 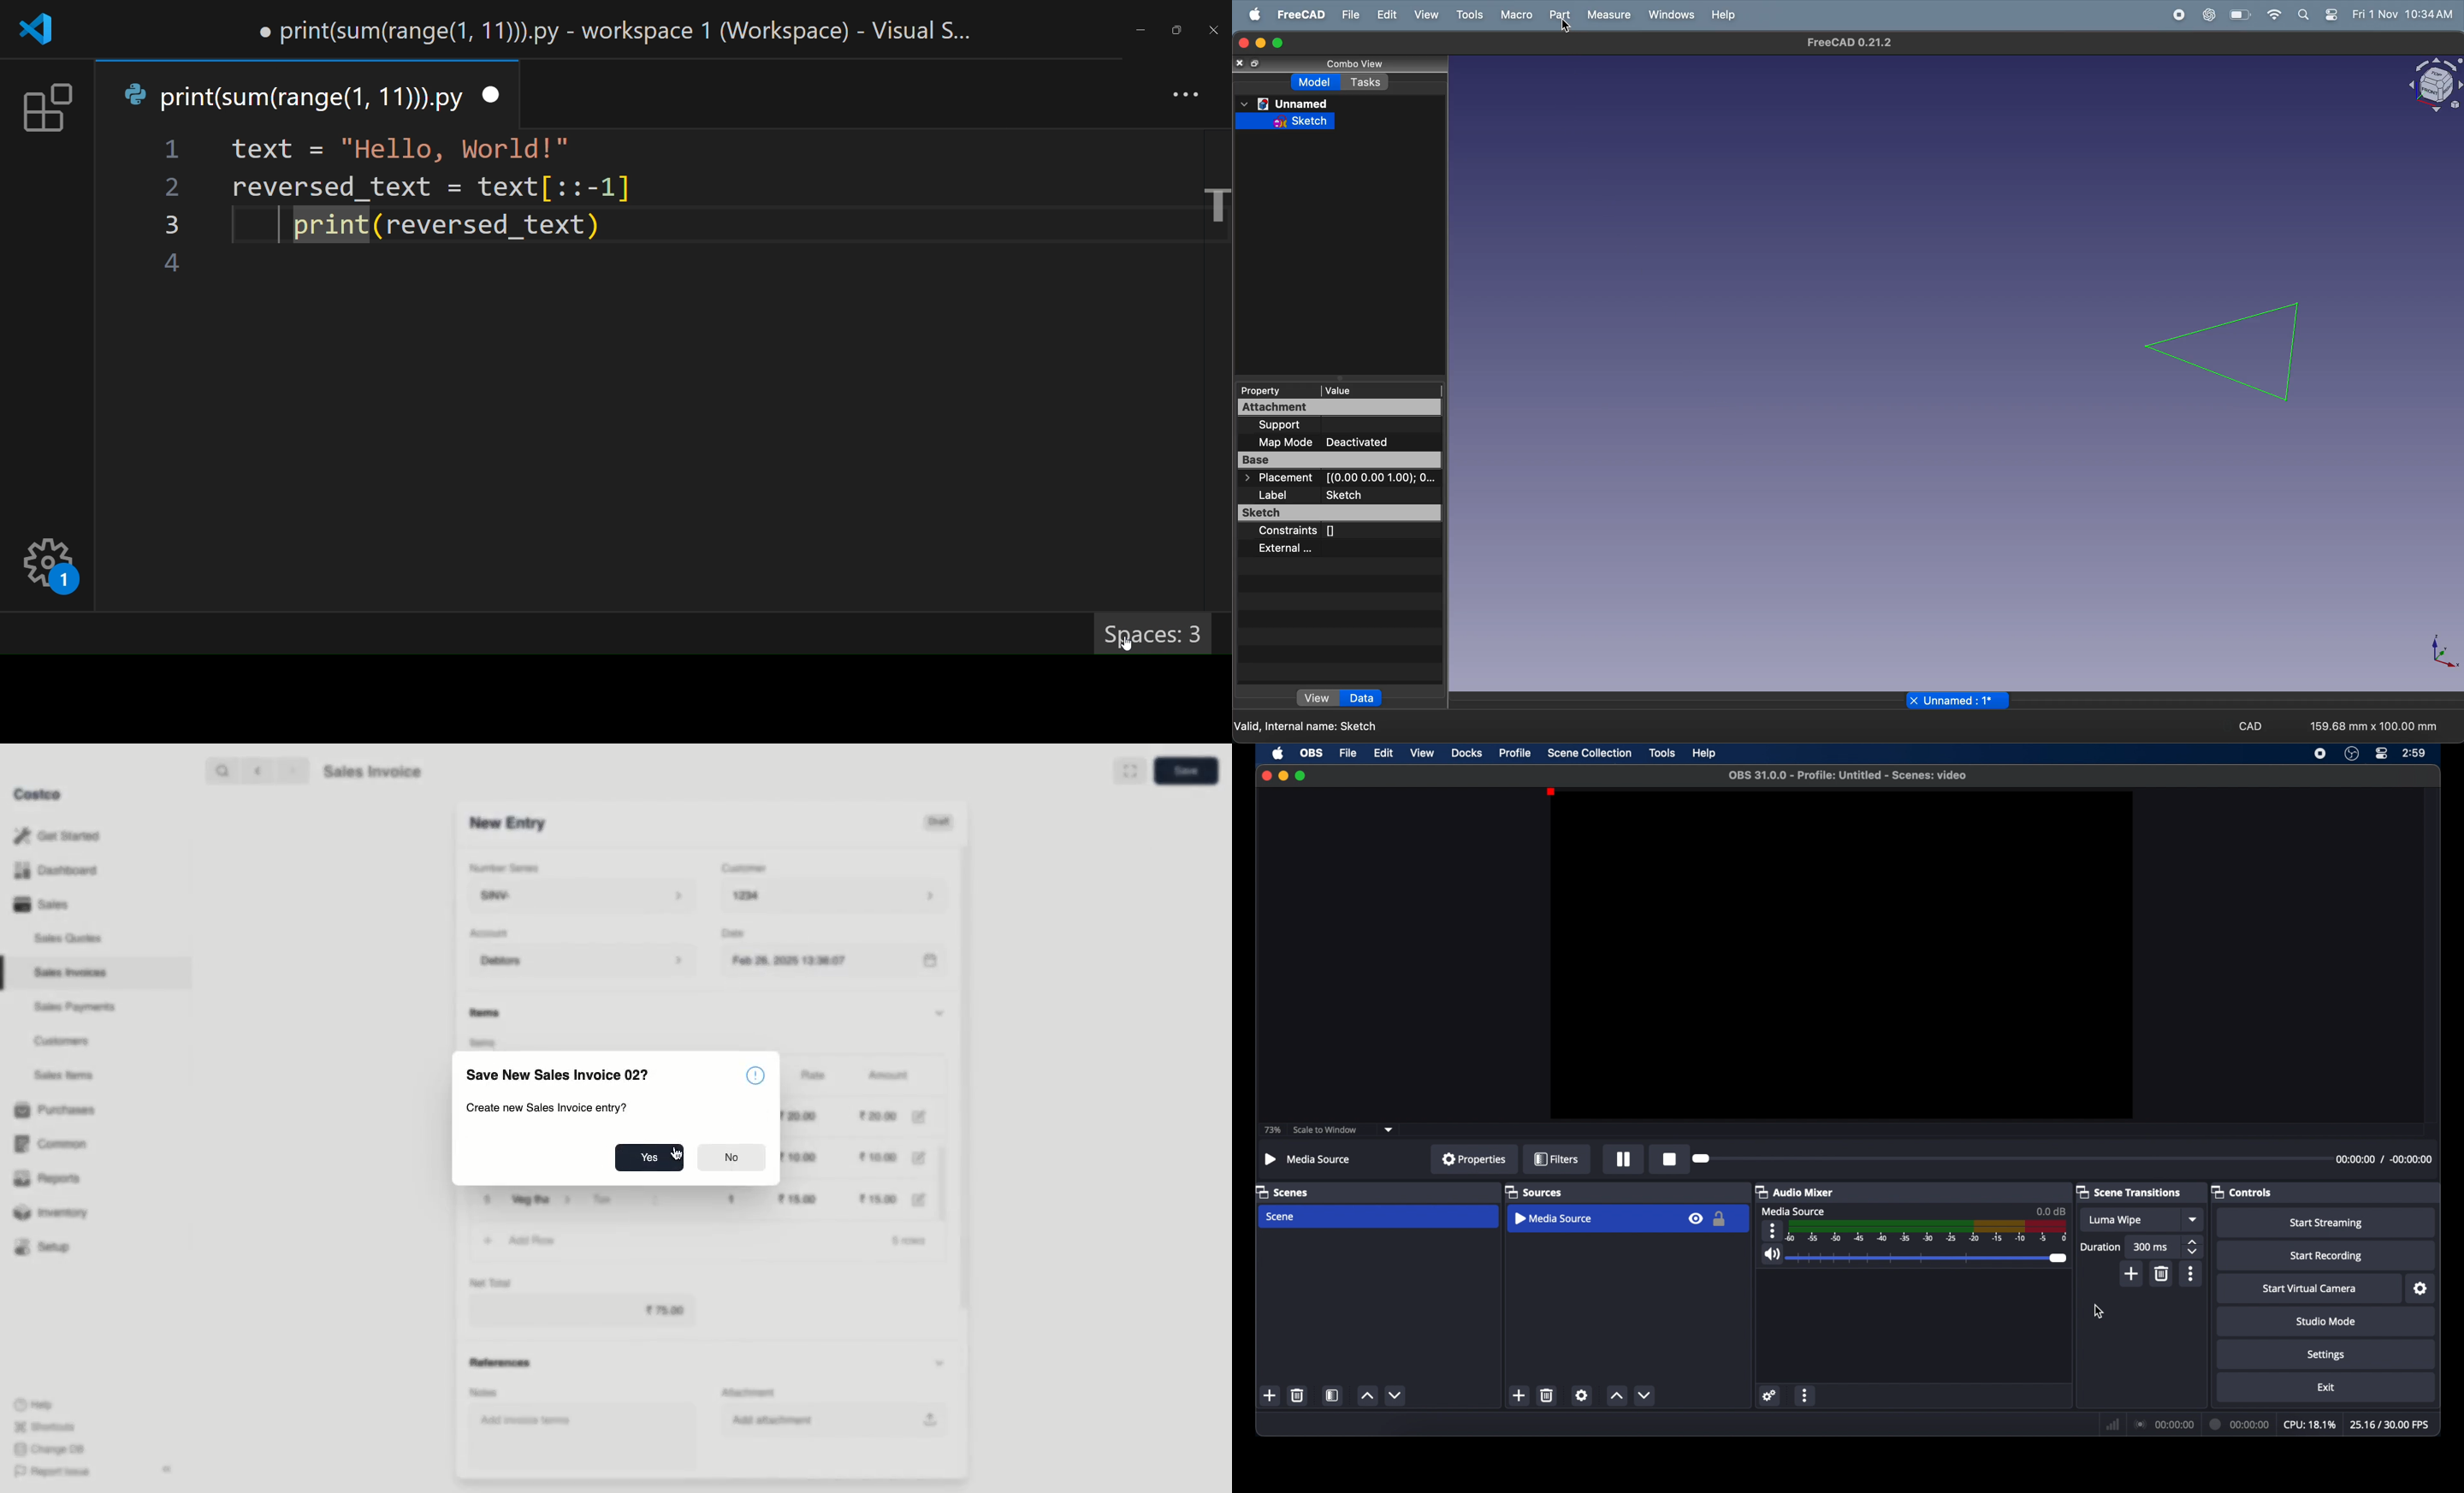 I want to click on decrement, so click(x=1644, y=1396).